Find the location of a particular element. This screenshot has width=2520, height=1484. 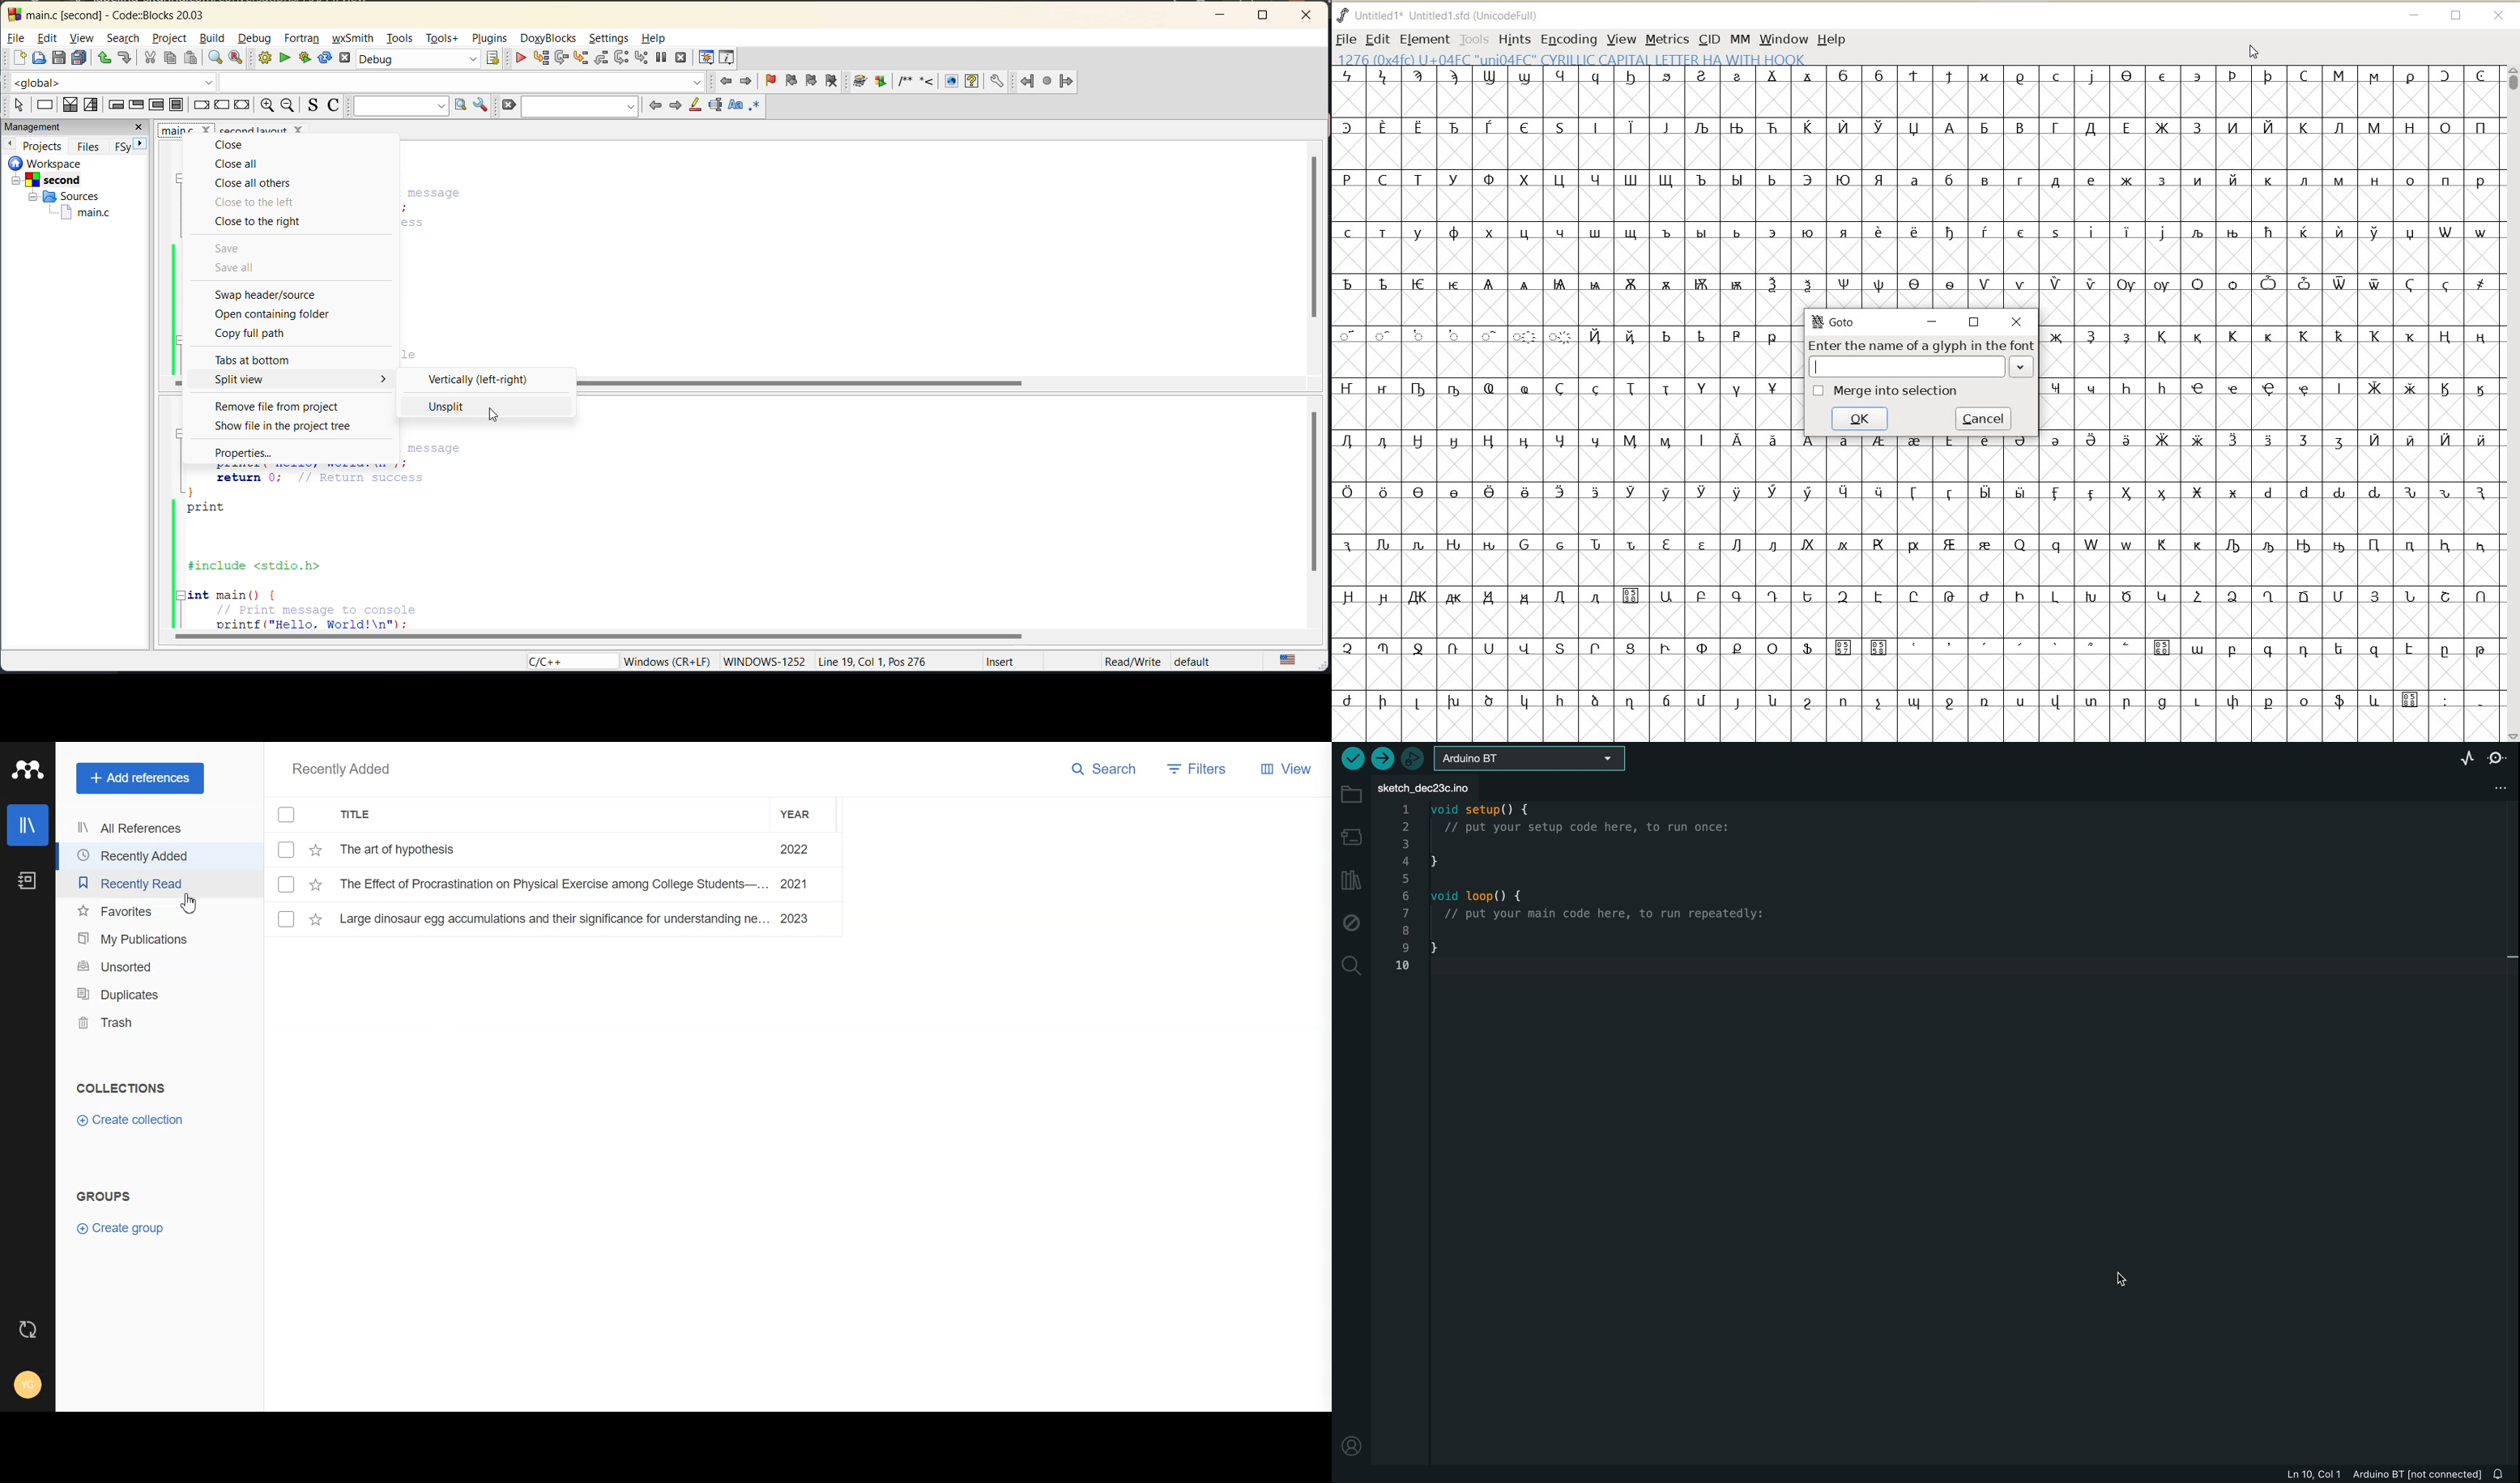

run is located at coordinates (284, 58).